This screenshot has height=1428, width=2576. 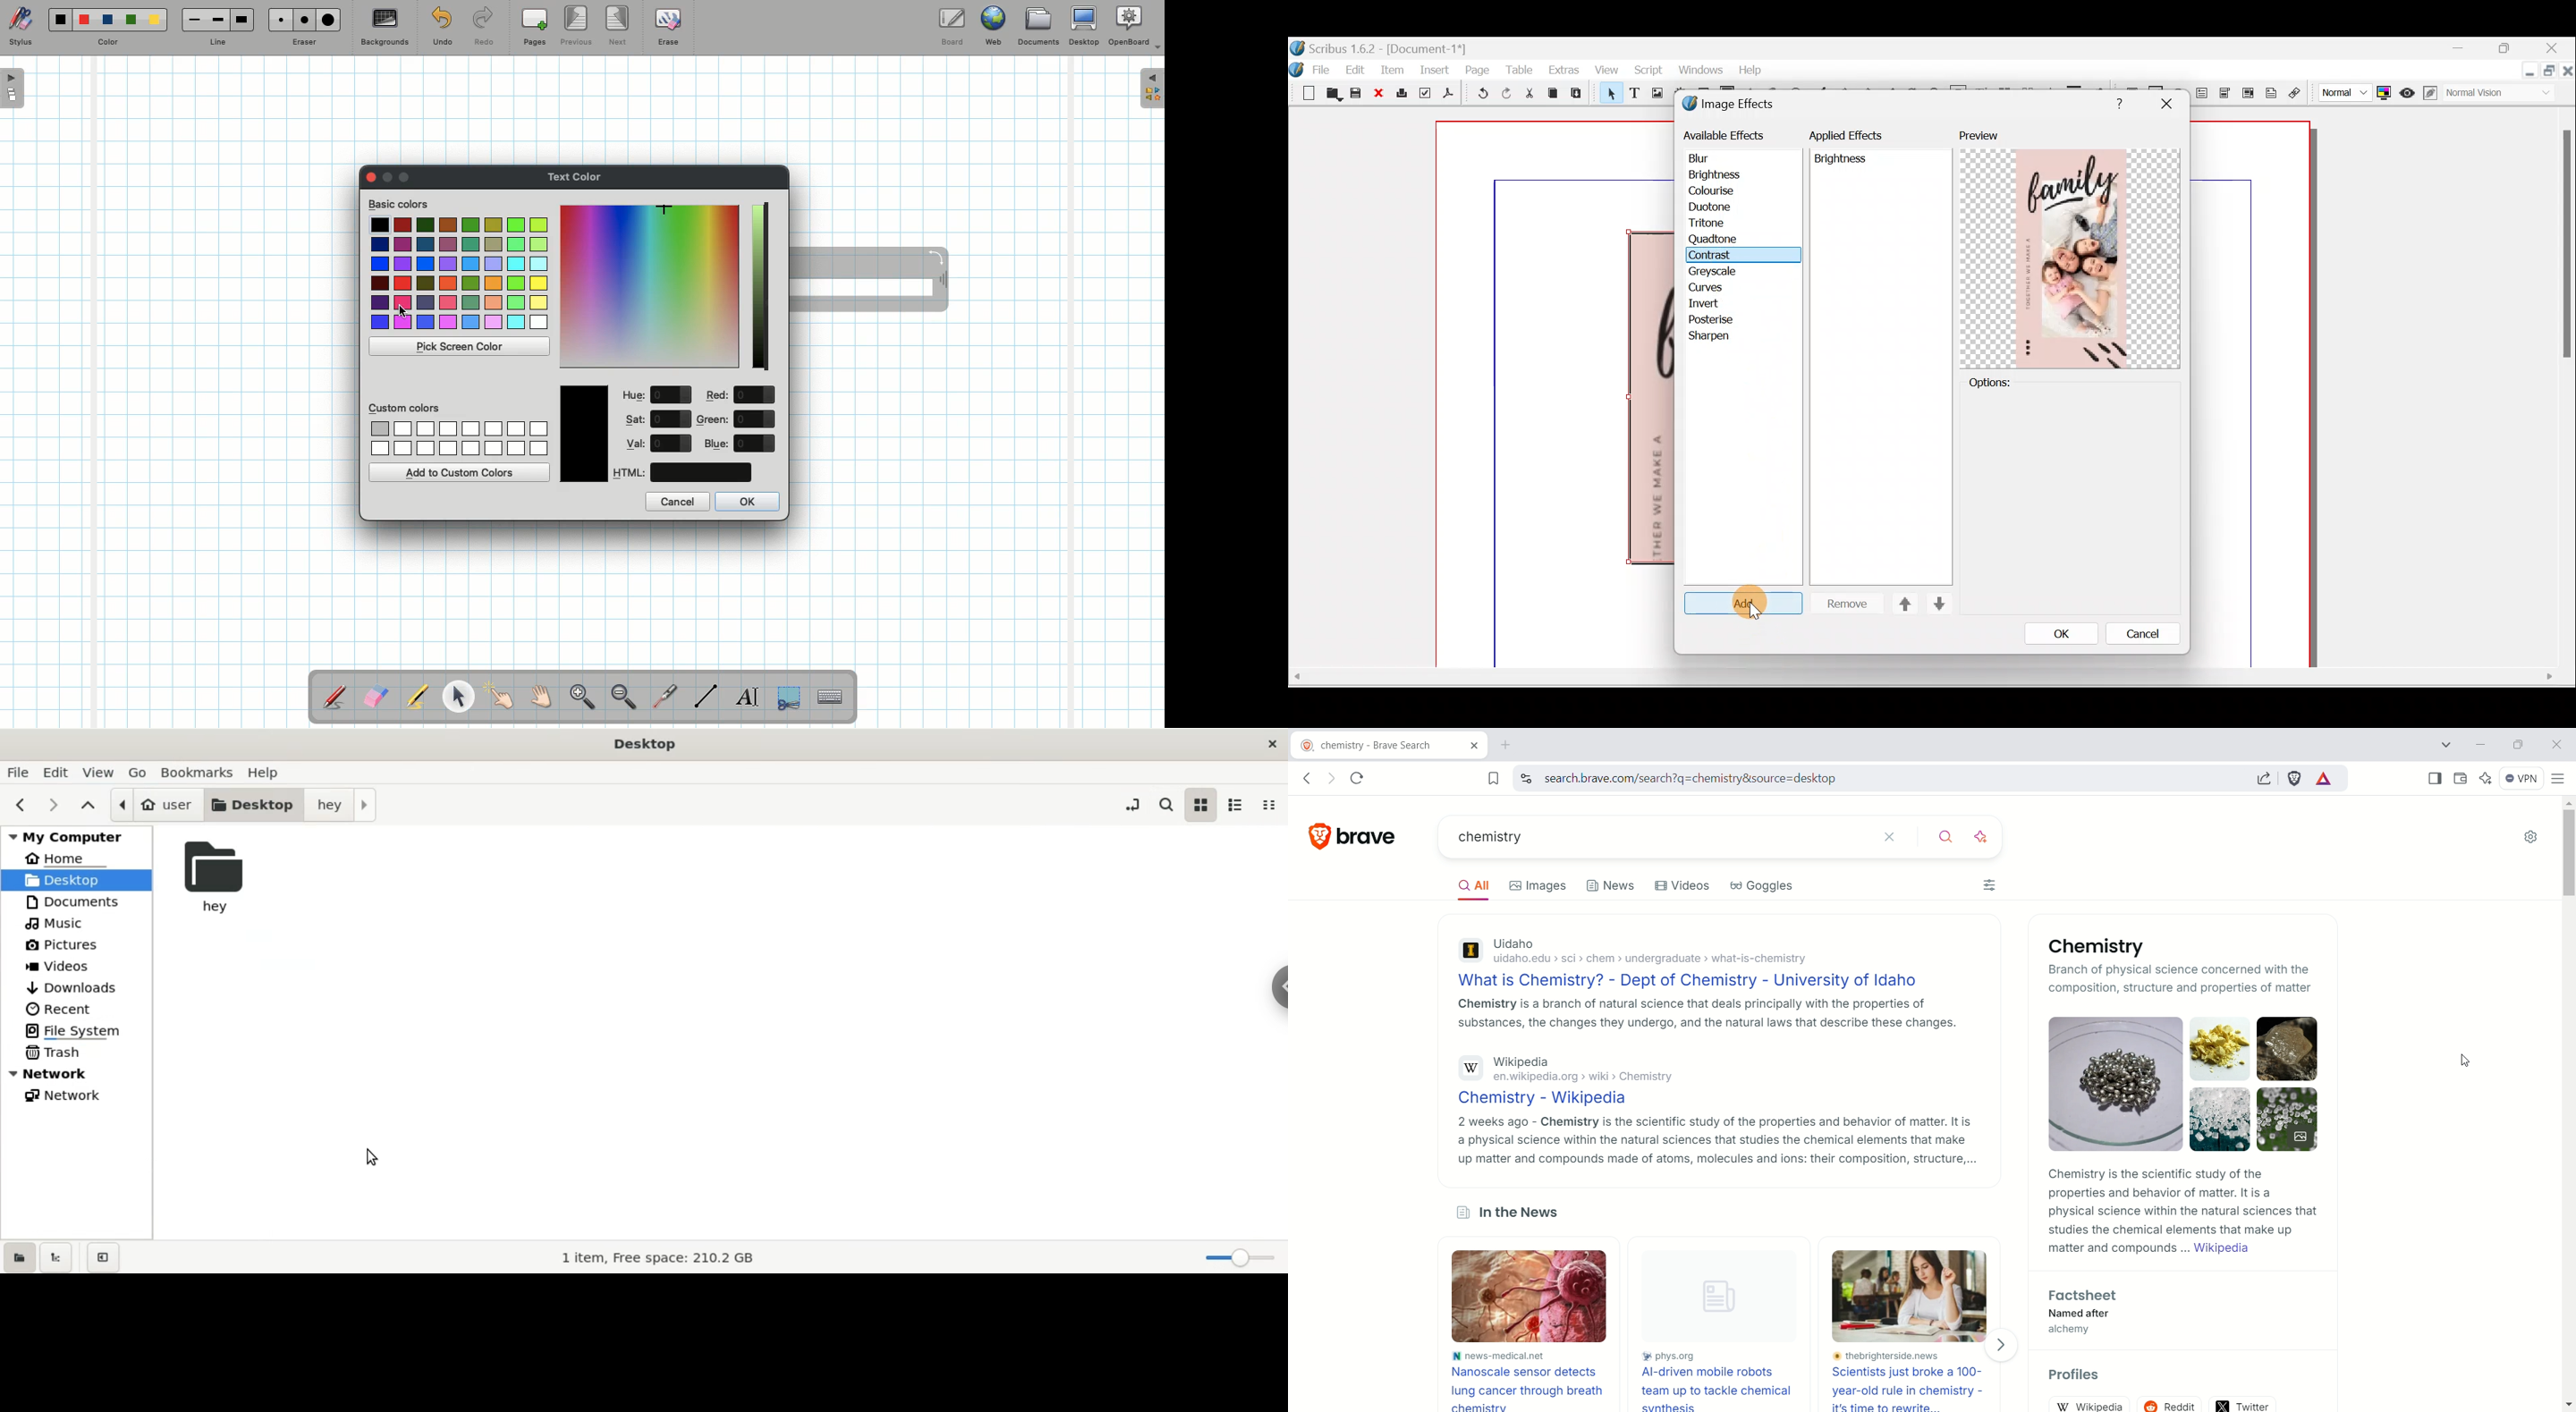 I want to click on Chemistry is the scientific study of the
properties and behavior of matter. It is a
physical science within the natural sciences that
studies the chemical elements that make up
matter and compounds ... Wikipedia

2 9, so click(x=2180, y=1215).